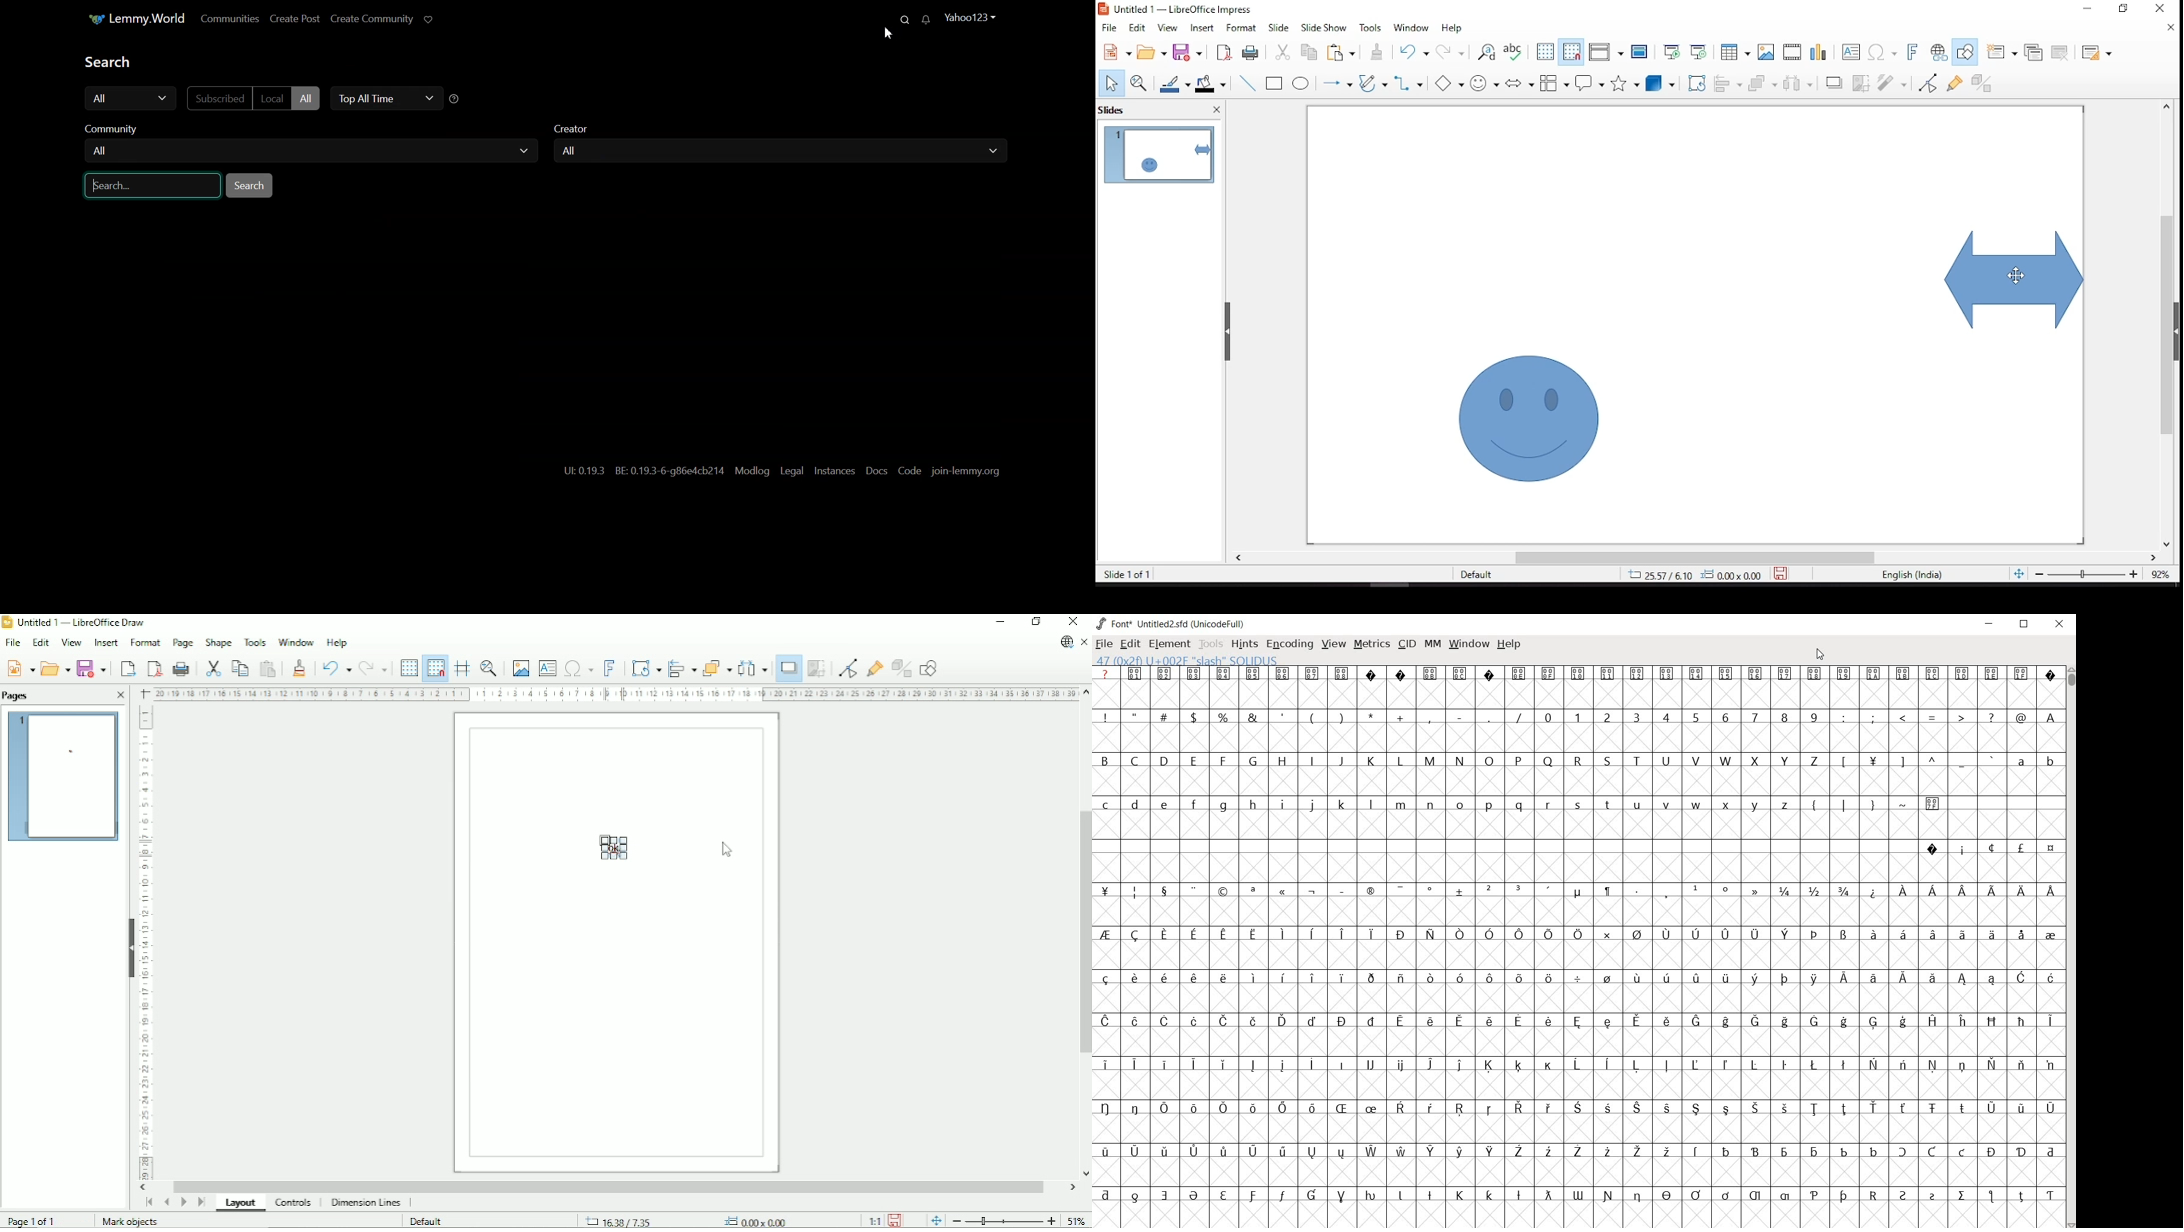 The width and height of the screenshot is (2184, 1232). Describe the element at coordinates (1606, 53) in the screenshot. I see `display views` at that location.